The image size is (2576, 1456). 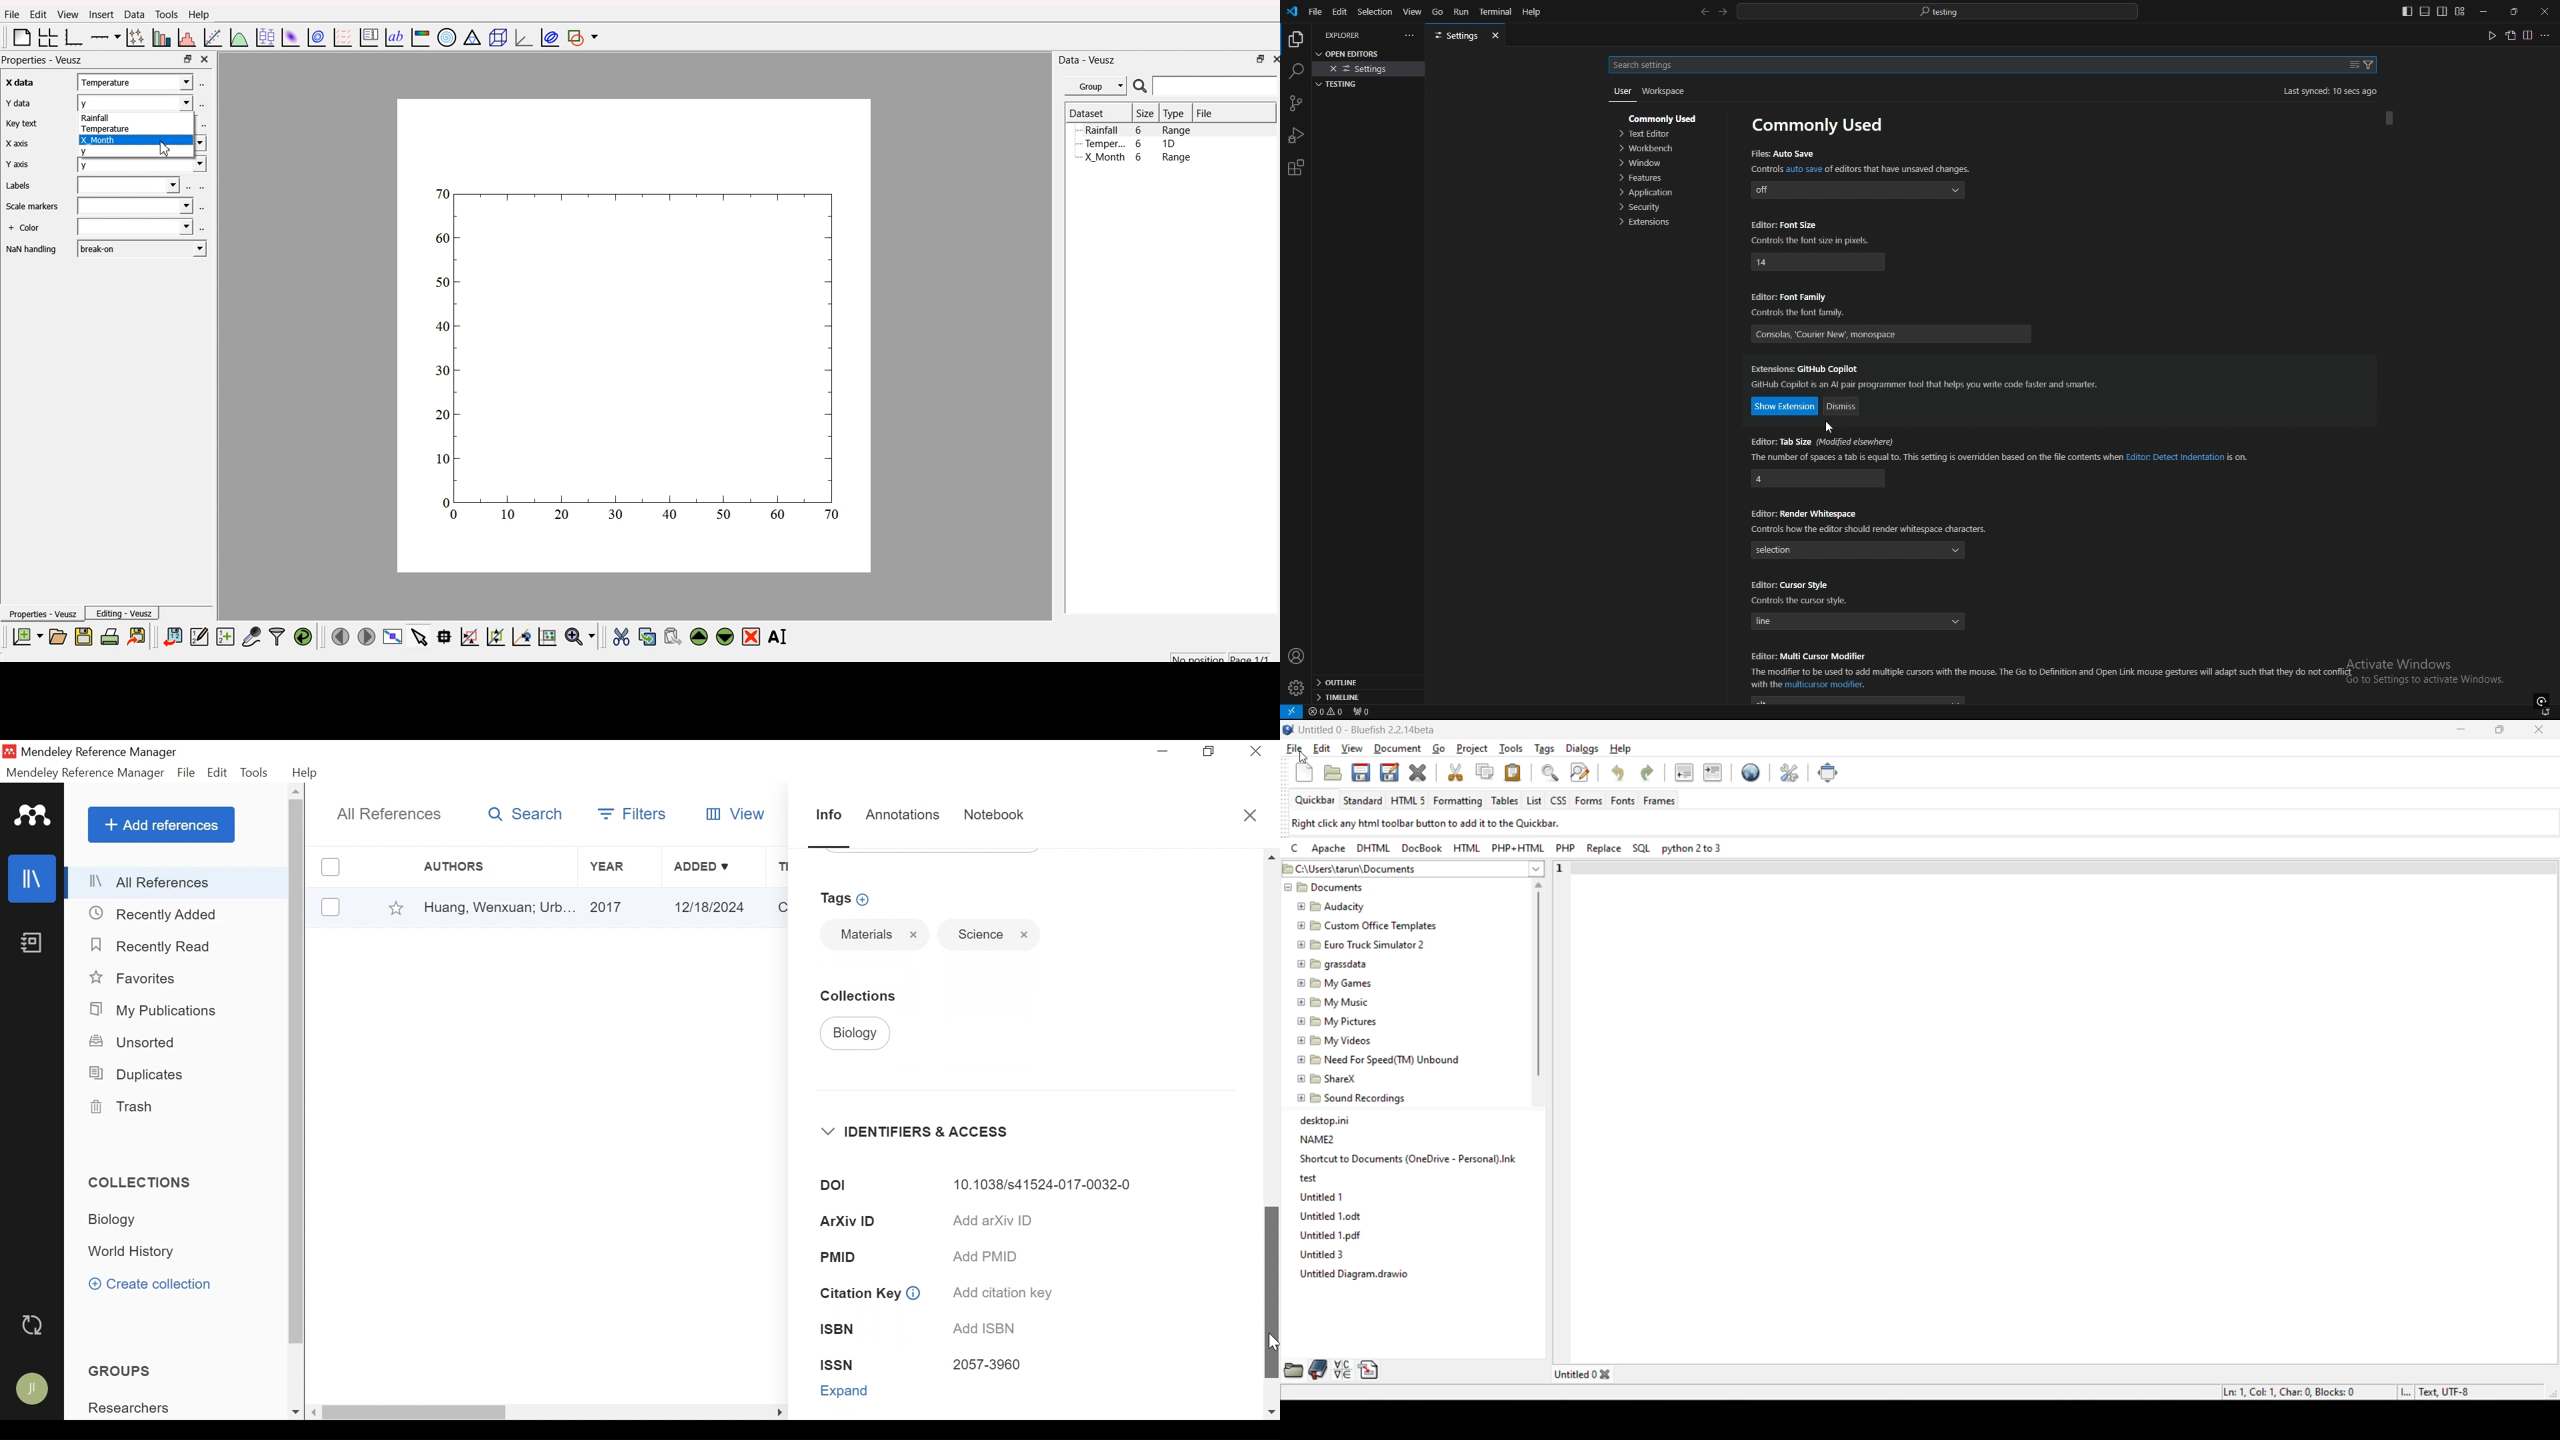 What do you see at coordinates (585, 38) in the screenshot?
I see `add shape to plot` at bounding box center [585, 38].